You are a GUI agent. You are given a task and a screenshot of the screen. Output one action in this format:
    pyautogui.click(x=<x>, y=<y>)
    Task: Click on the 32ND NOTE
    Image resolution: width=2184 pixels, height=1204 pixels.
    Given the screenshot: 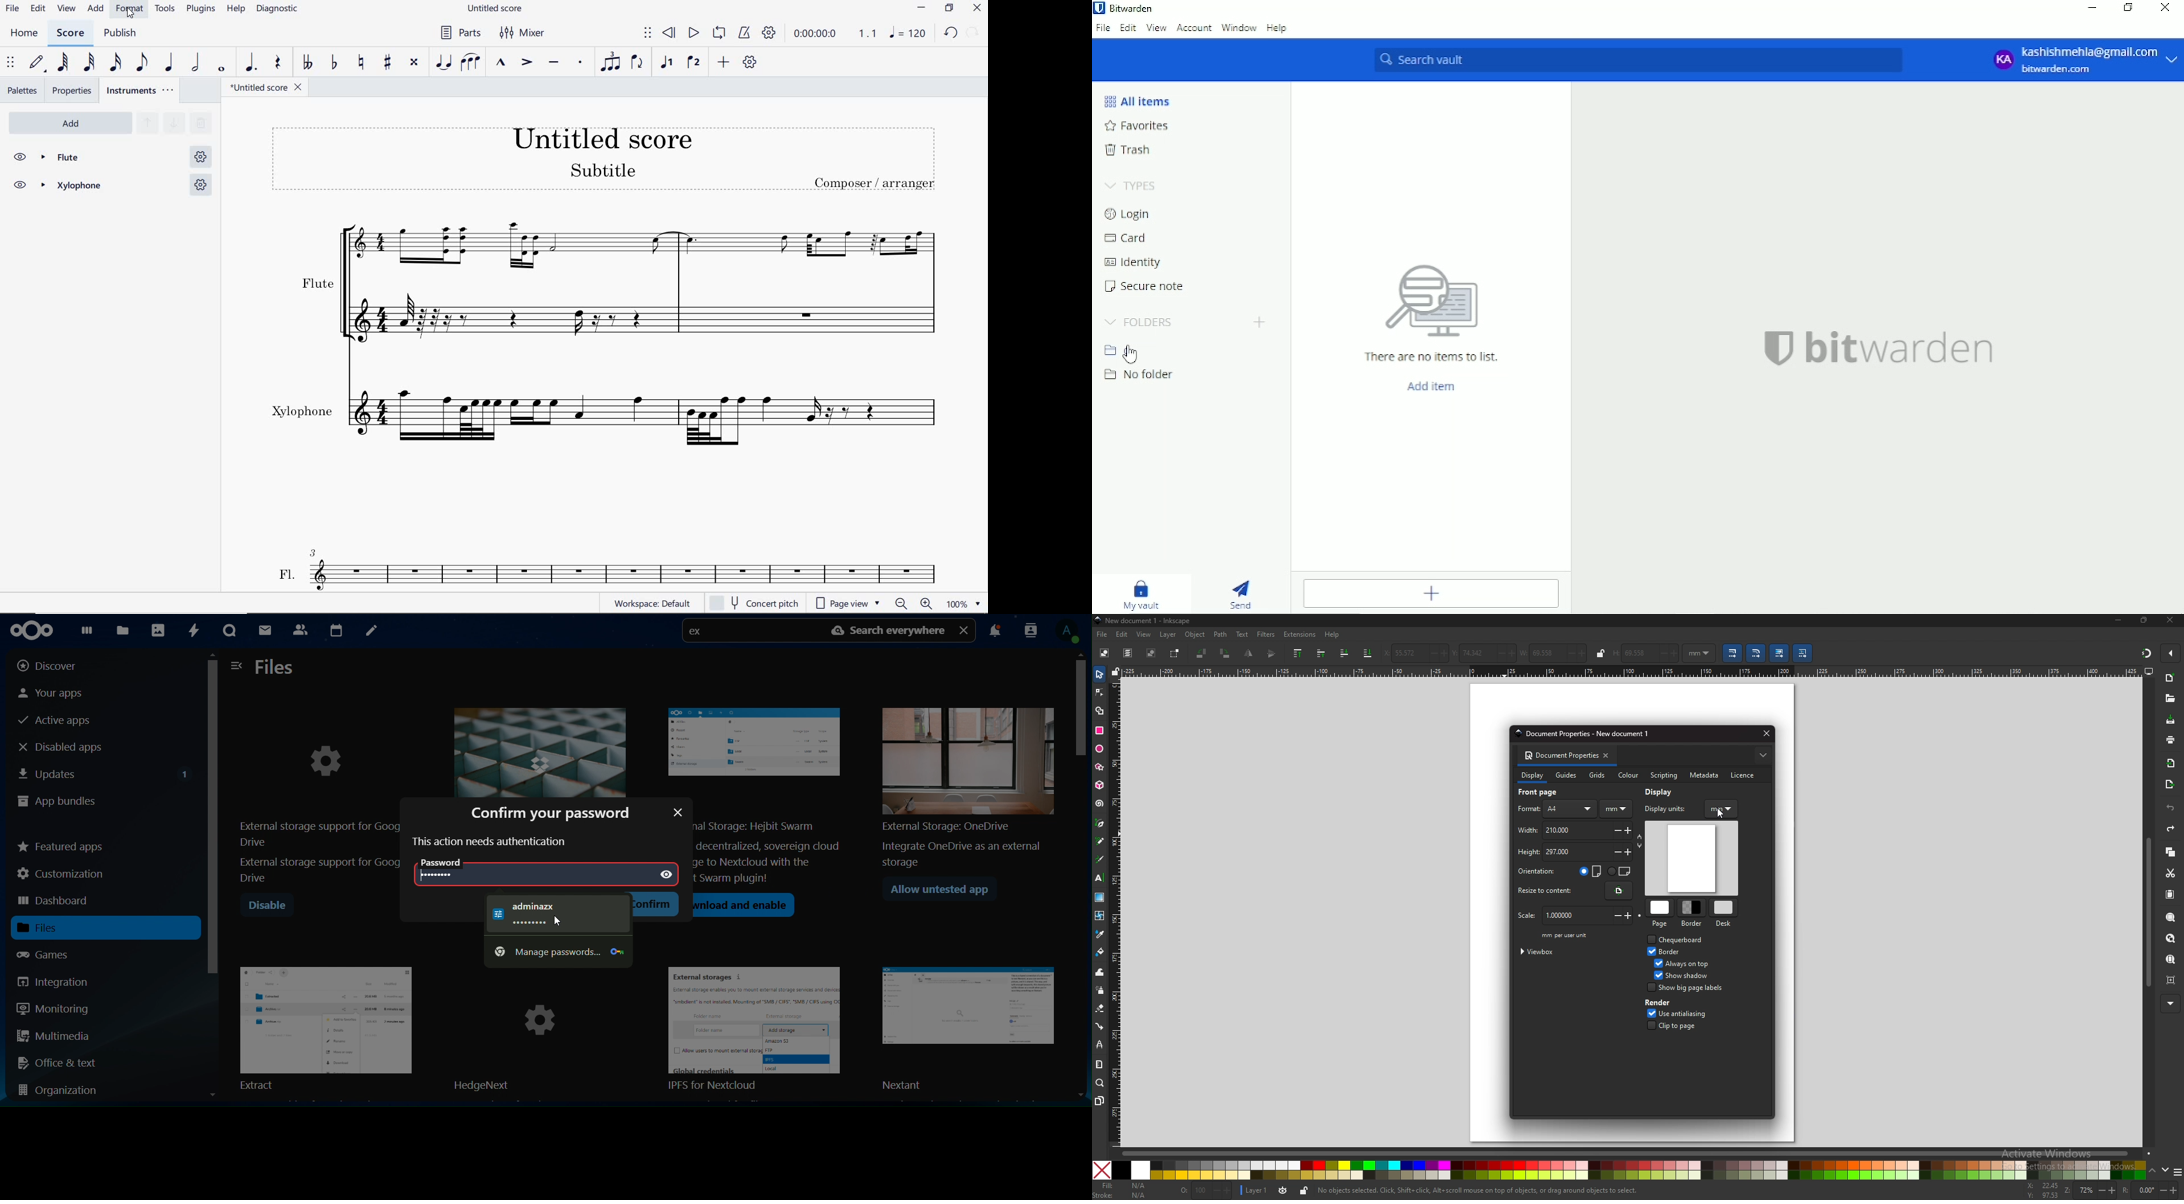 What is the action you would take?
    pyautogui.click(x=88, y=61)
    